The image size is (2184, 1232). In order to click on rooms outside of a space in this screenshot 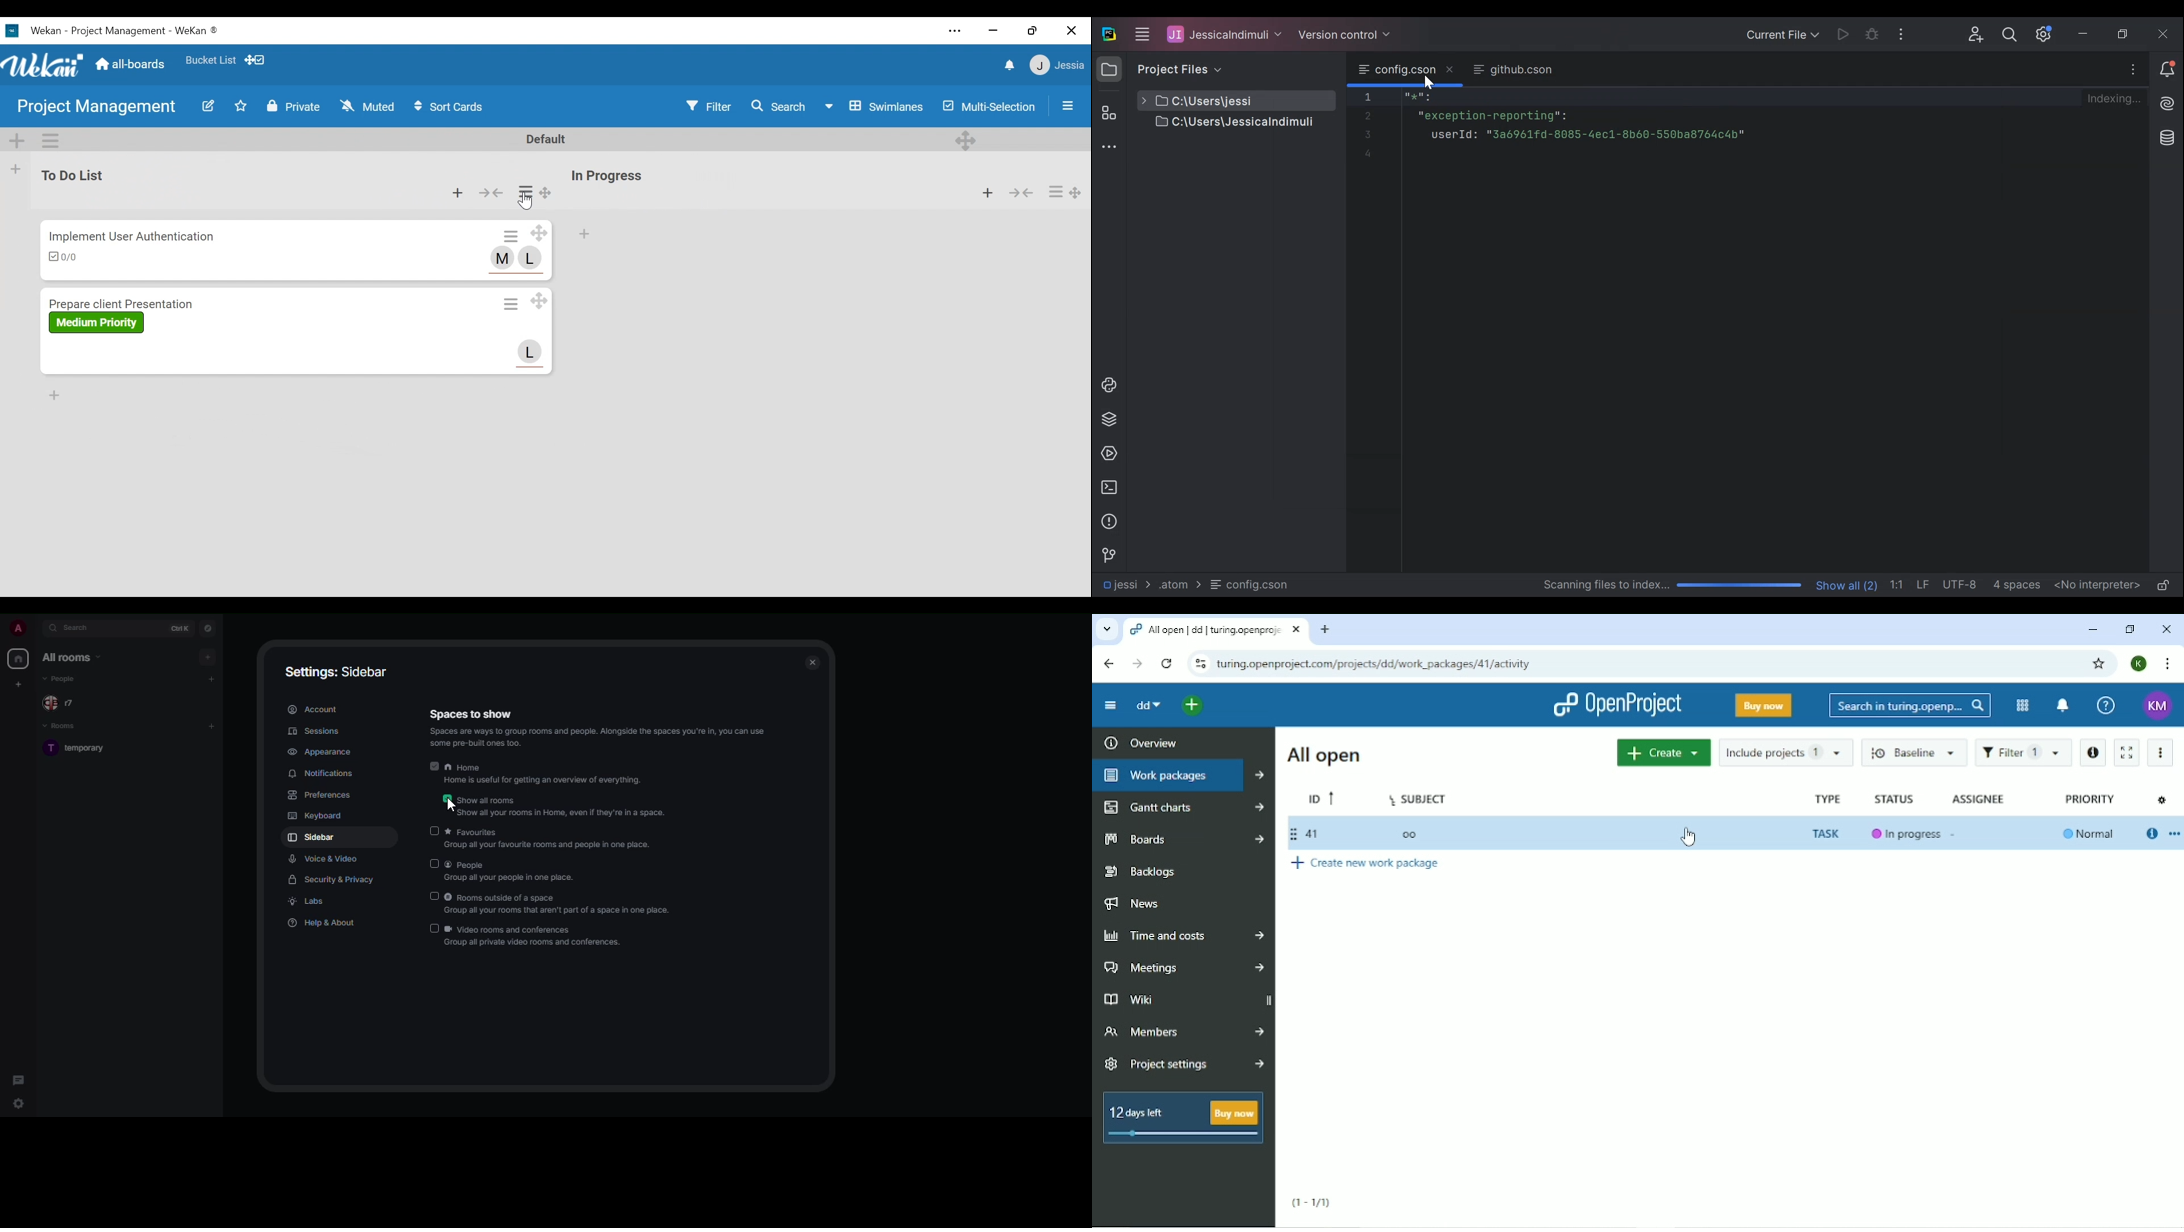, I will do `click(560, 905)`.